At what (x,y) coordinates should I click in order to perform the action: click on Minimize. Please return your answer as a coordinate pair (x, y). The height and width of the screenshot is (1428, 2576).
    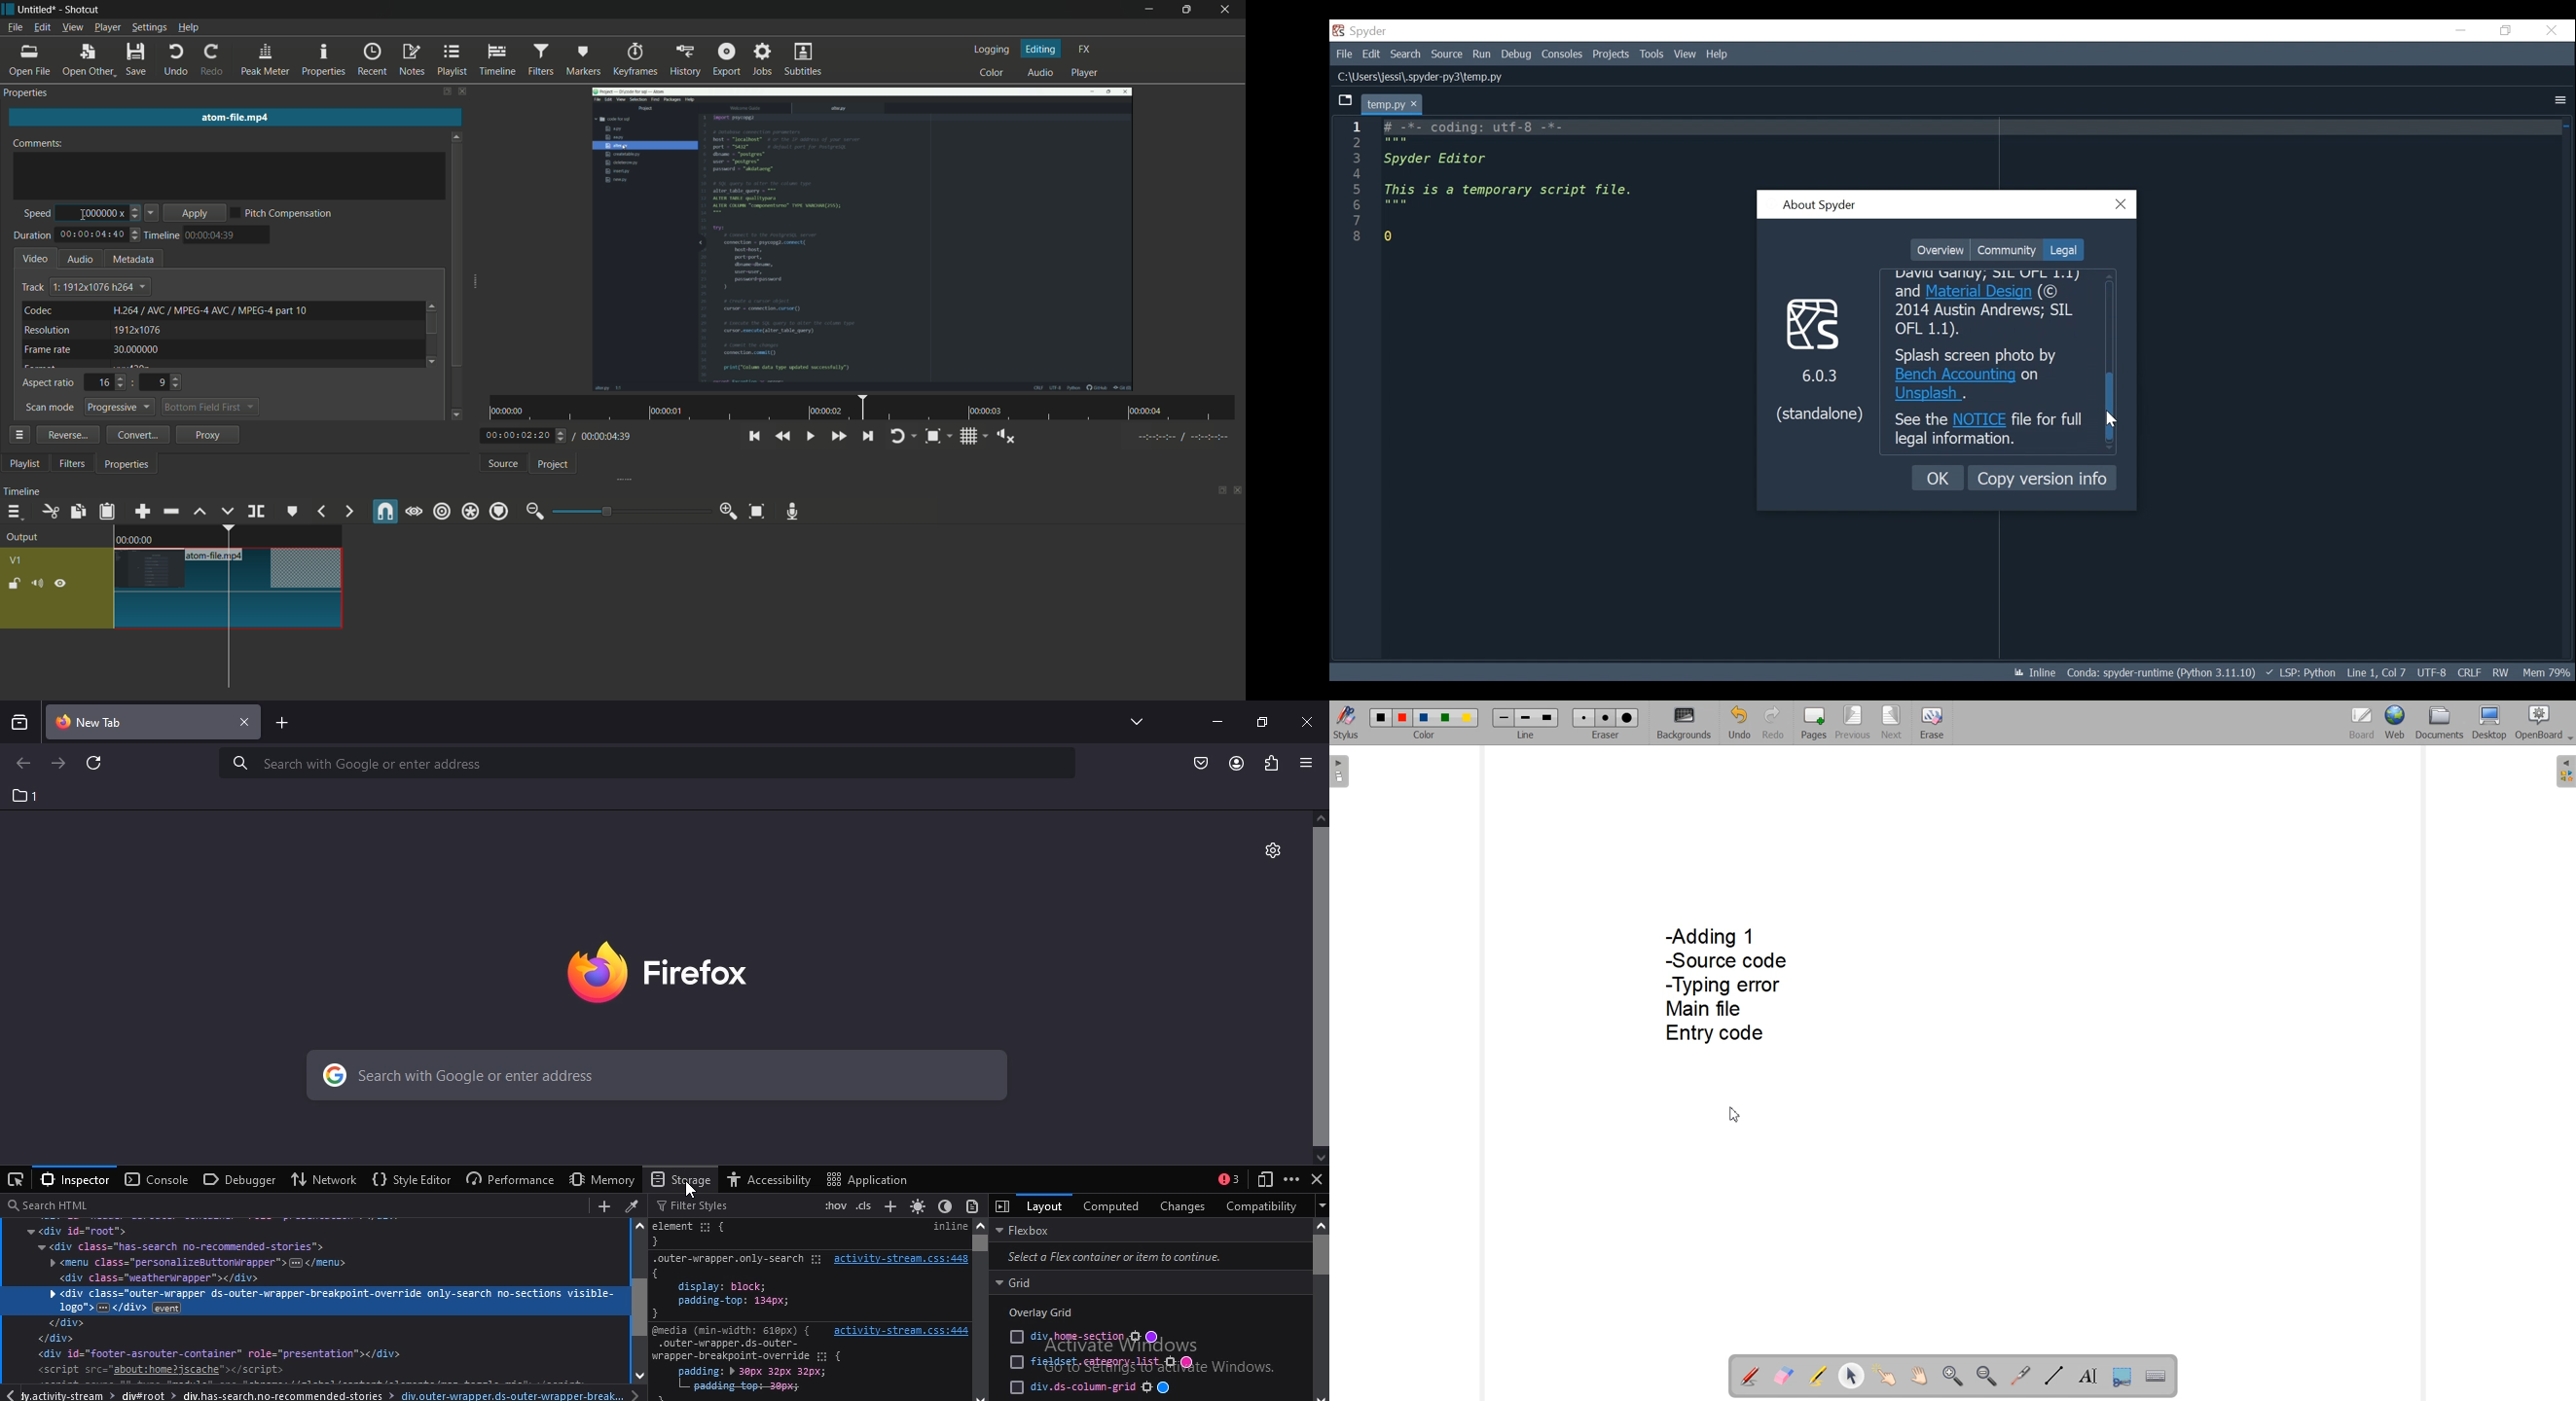
    Looking at the image, I should click on (2460, 30).